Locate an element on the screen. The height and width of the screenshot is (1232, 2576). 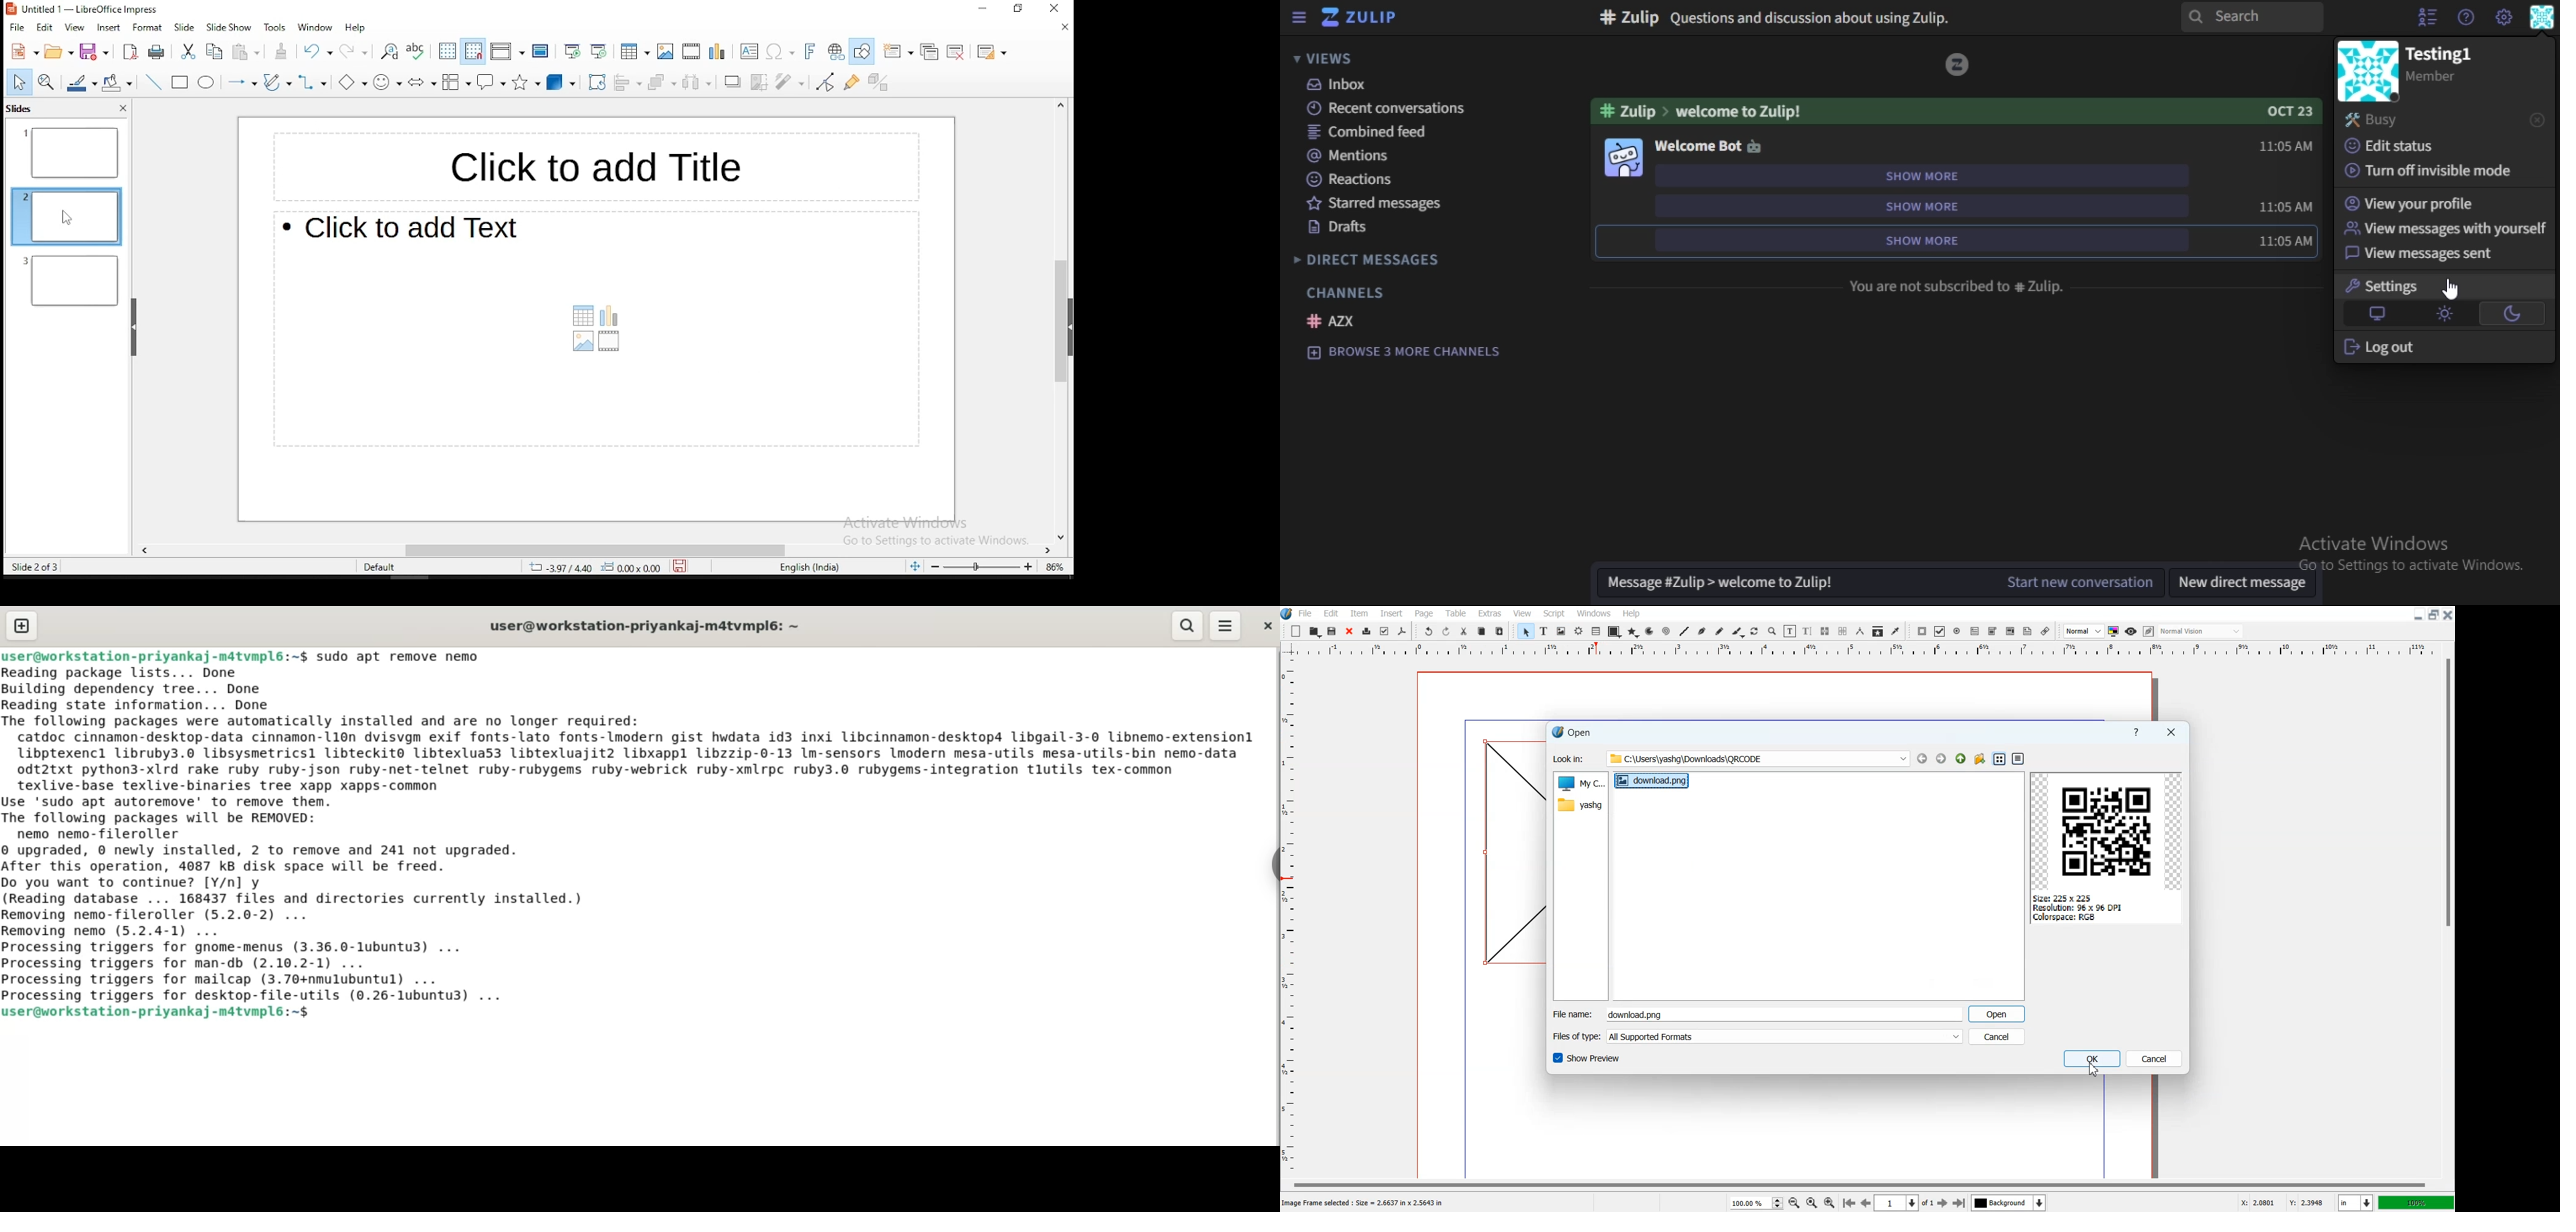
master slide is located at coordinates (542, 50).